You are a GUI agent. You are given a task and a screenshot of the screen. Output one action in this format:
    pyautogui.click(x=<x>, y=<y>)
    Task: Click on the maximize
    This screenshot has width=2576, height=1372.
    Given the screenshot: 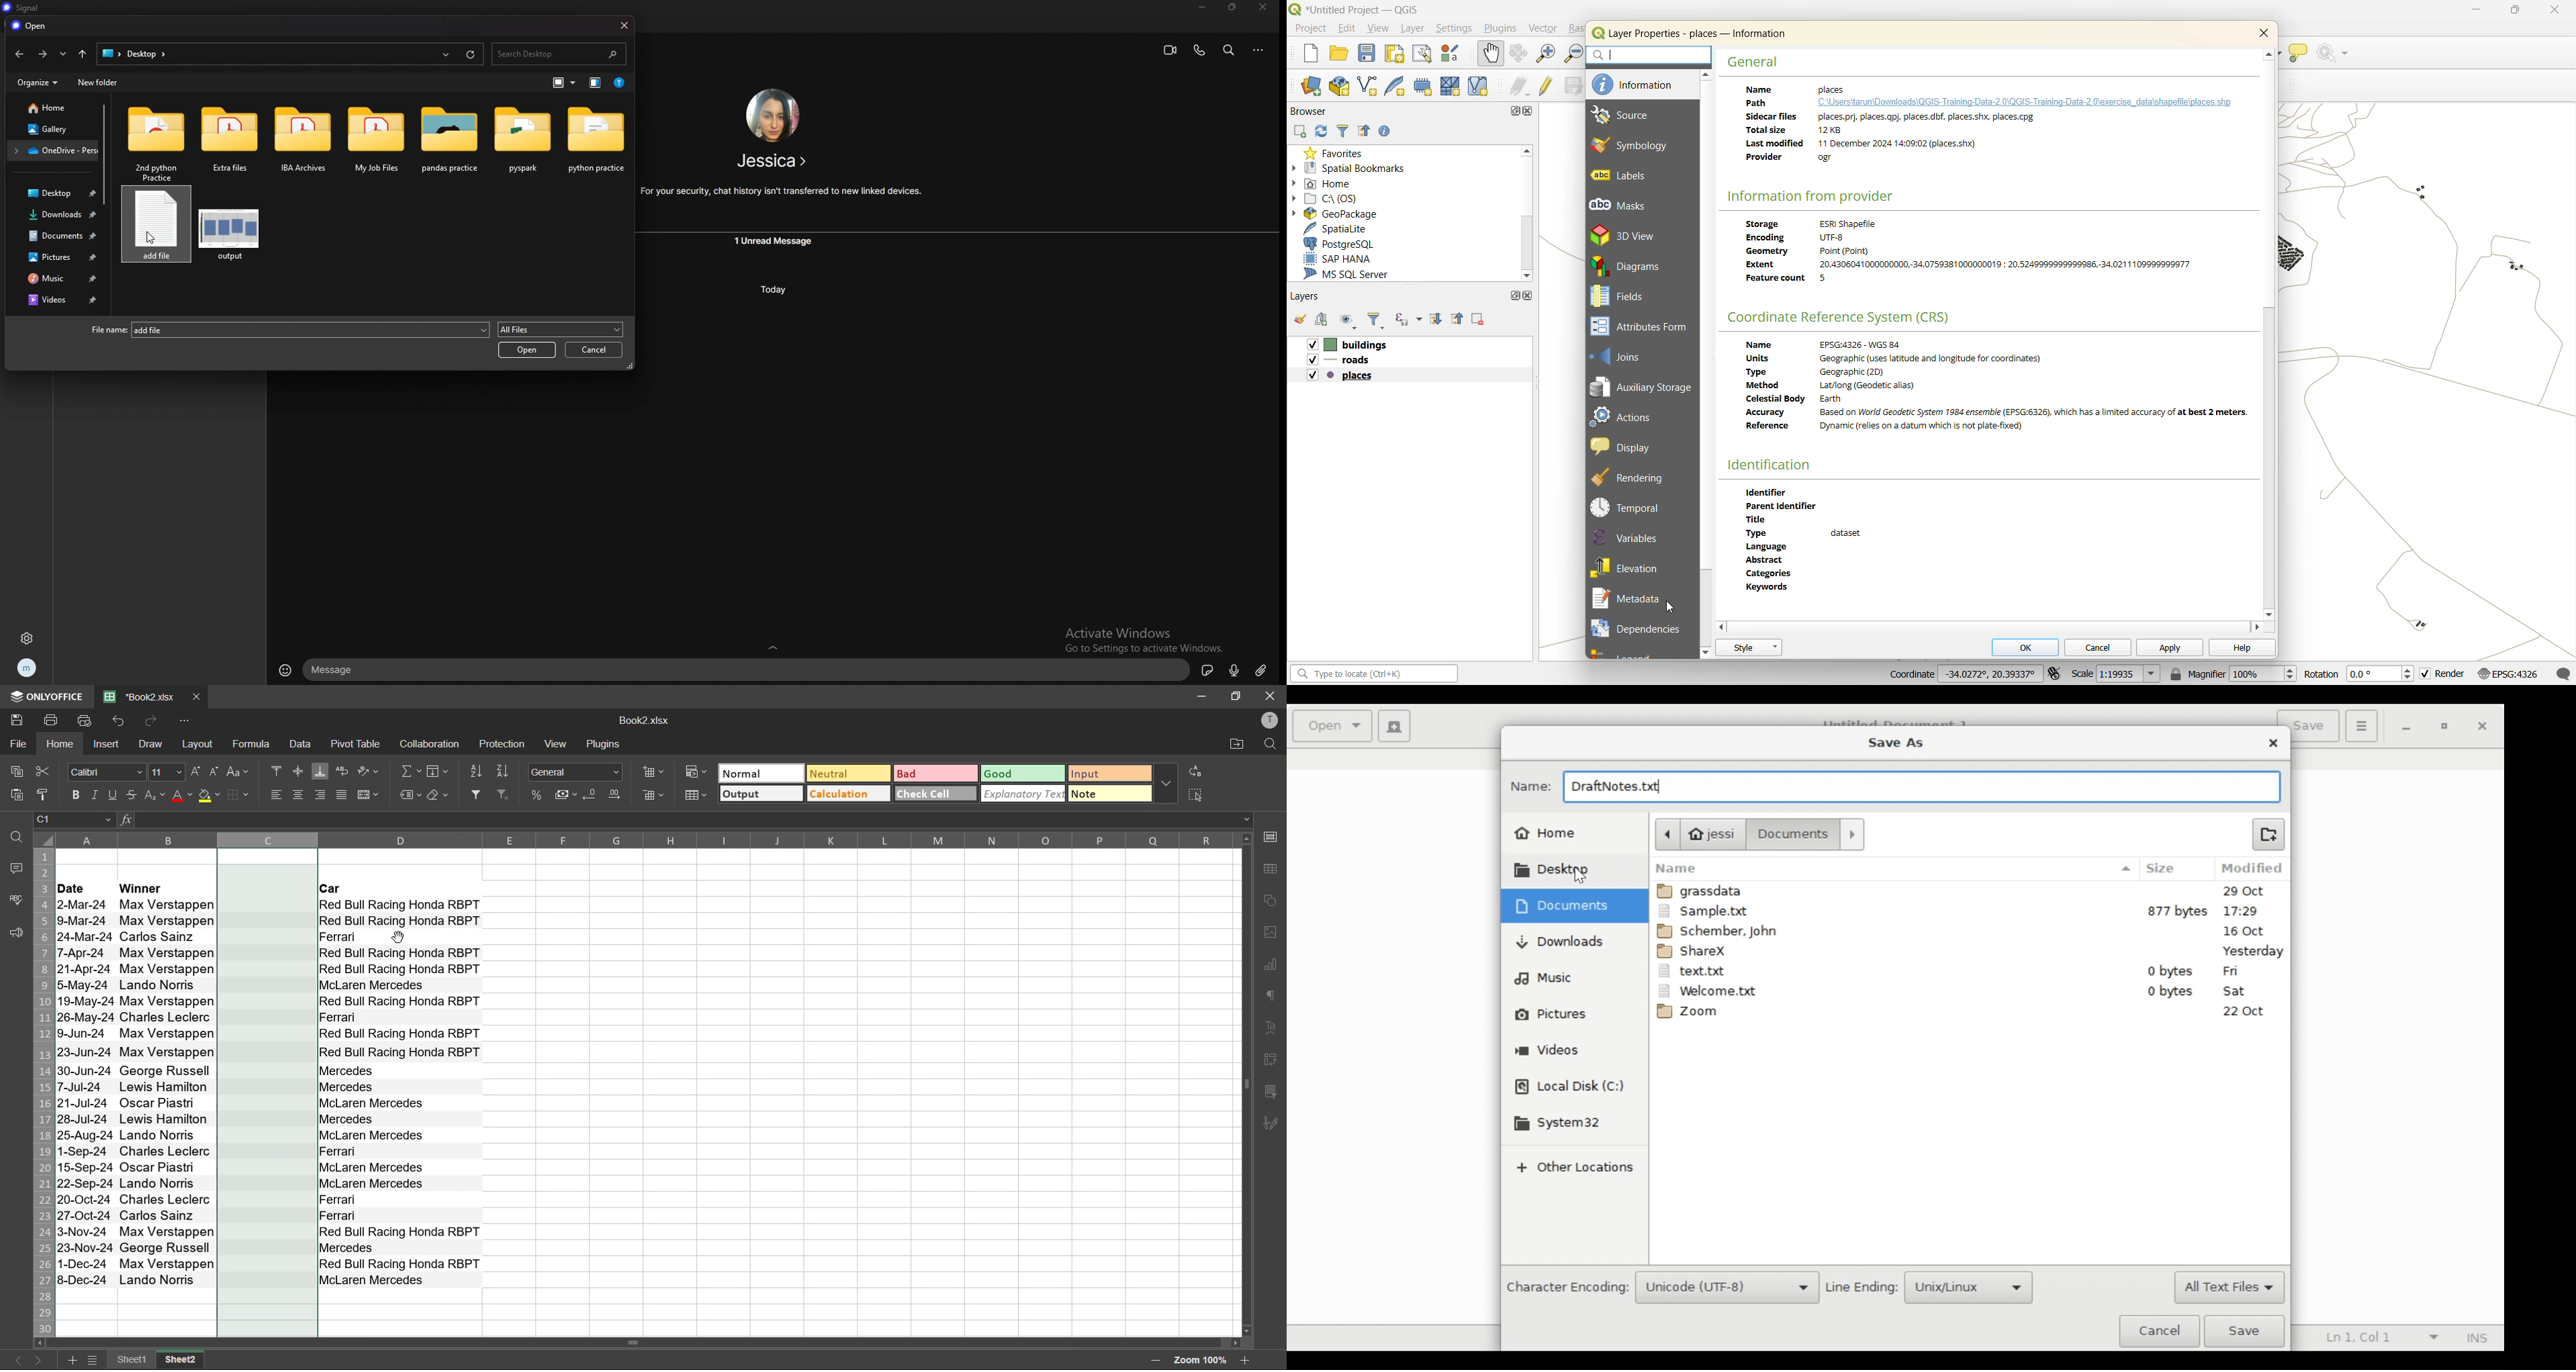 What is the action you would take?
    pyautogui.click(x=1236, y=696)
    